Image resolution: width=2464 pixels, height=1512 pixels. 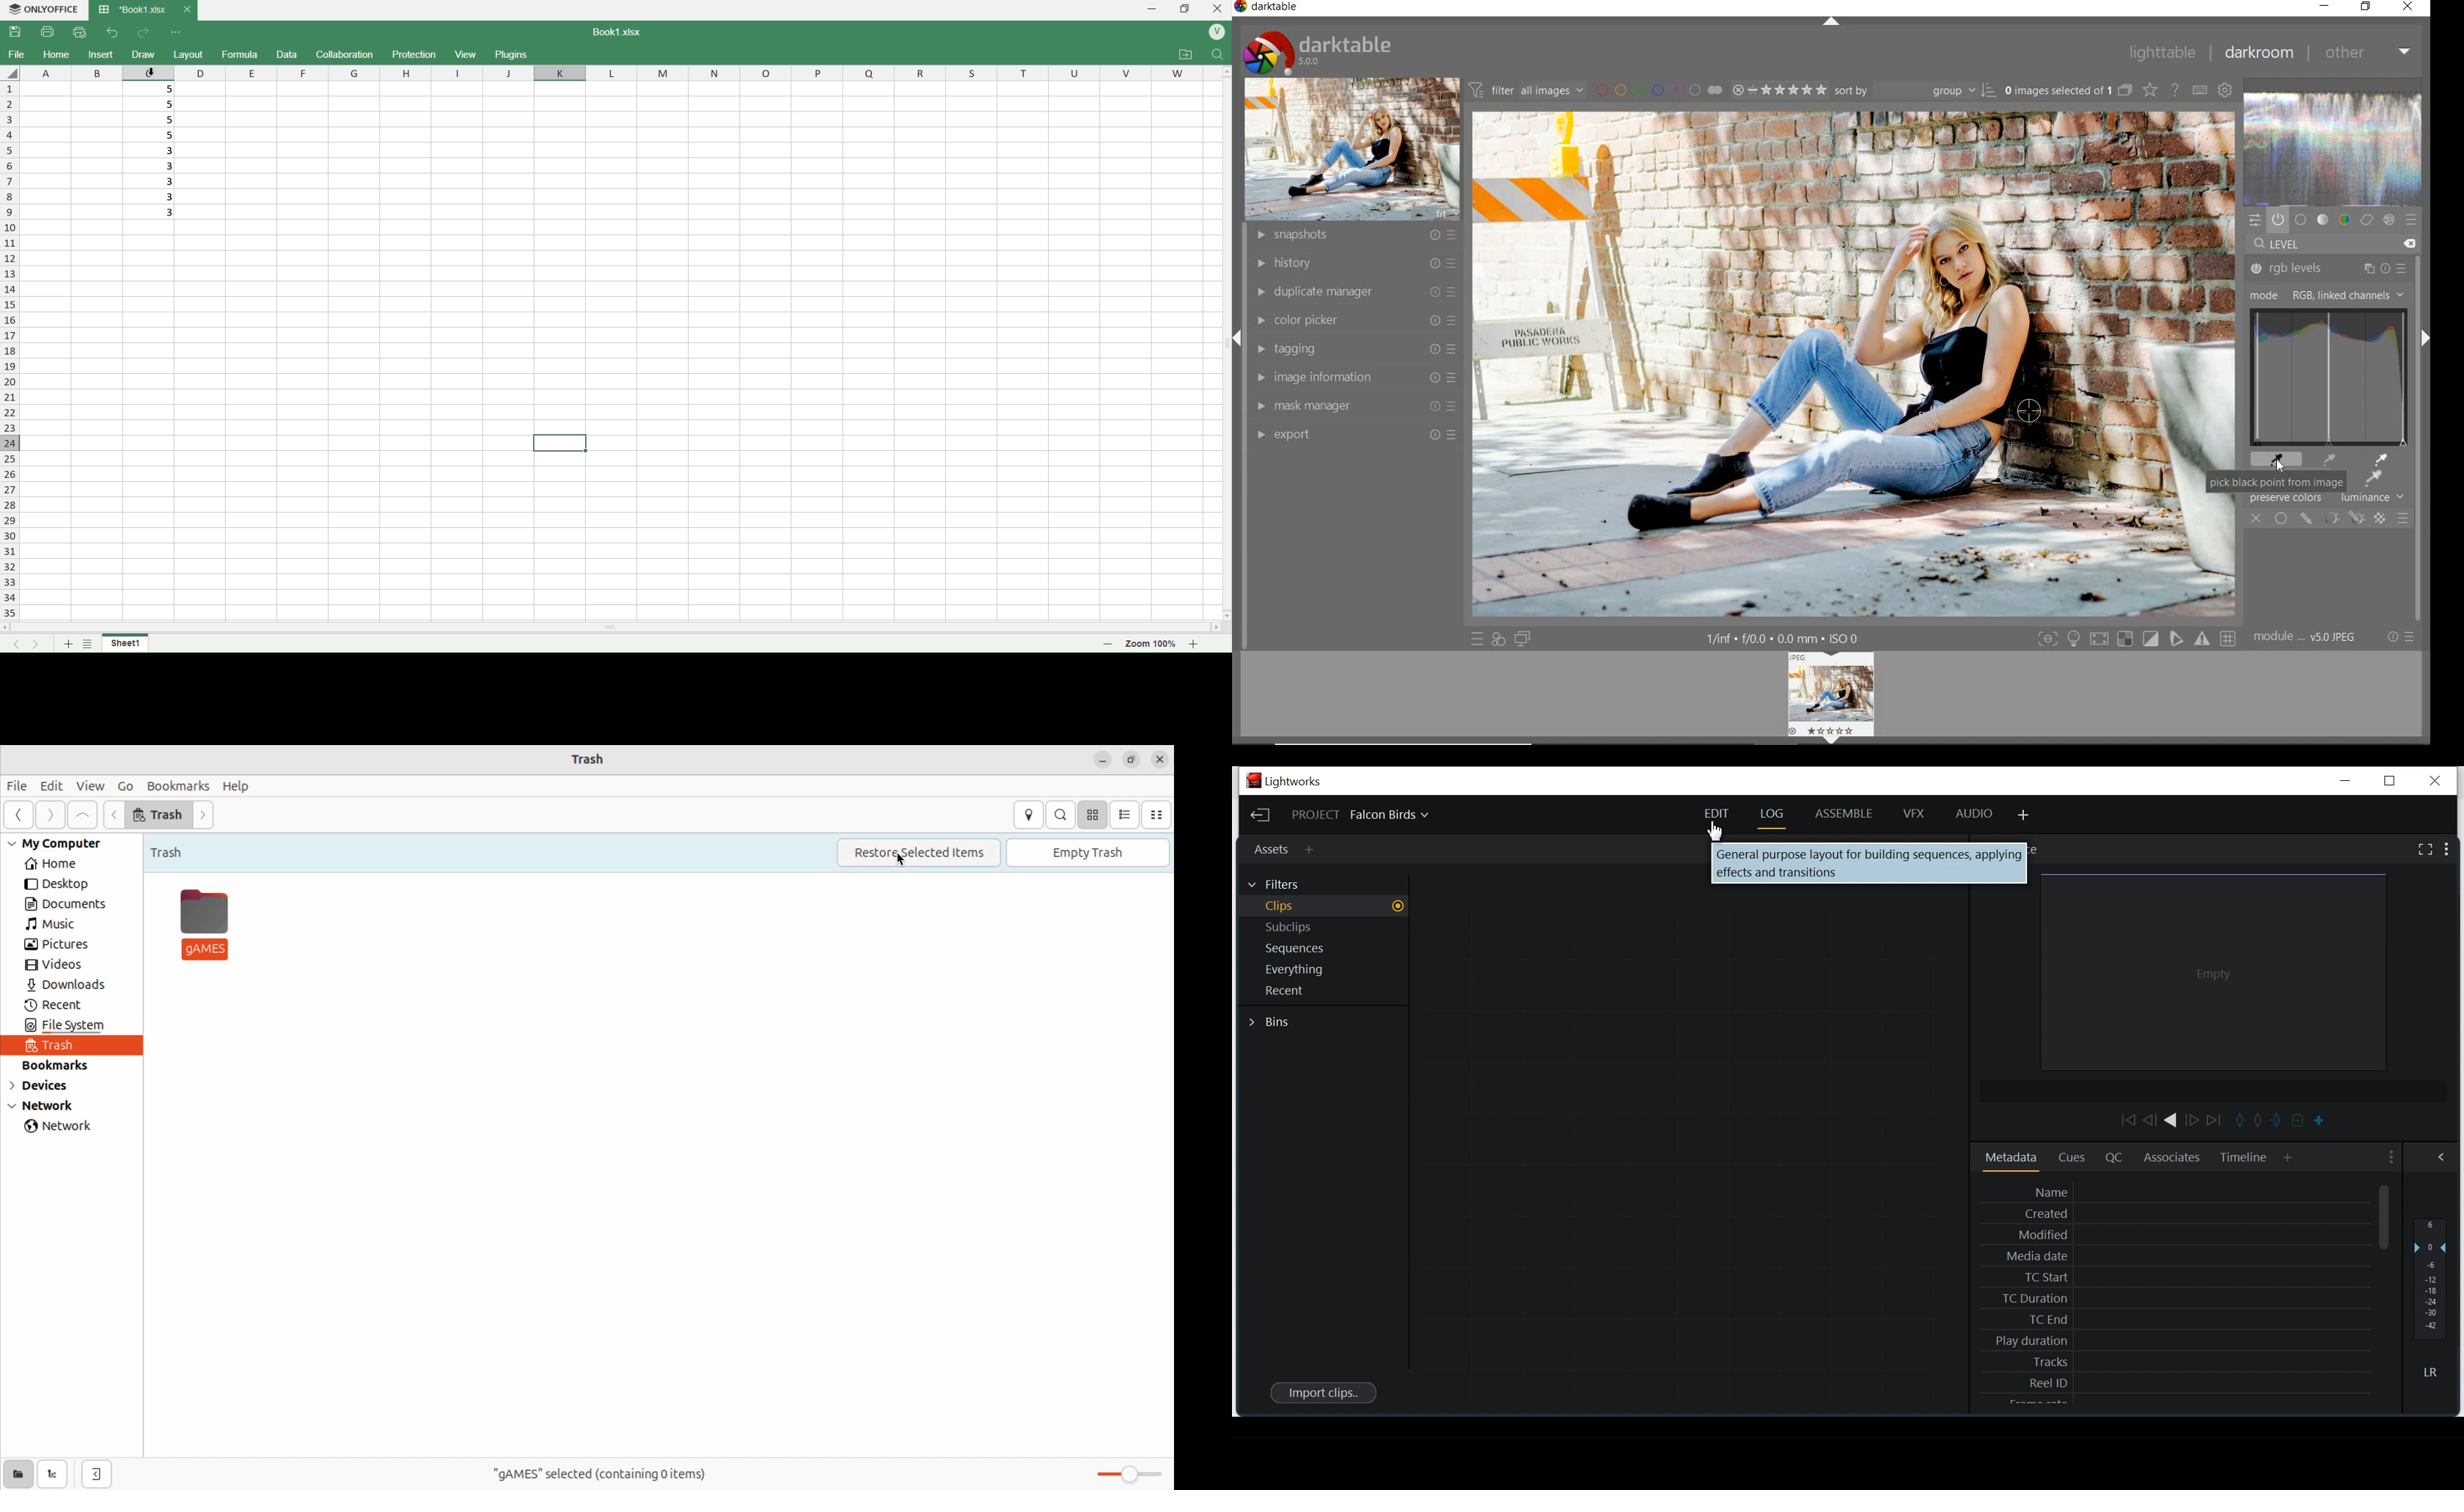 I want to click on snapshots, so click(x=1355, y=235).